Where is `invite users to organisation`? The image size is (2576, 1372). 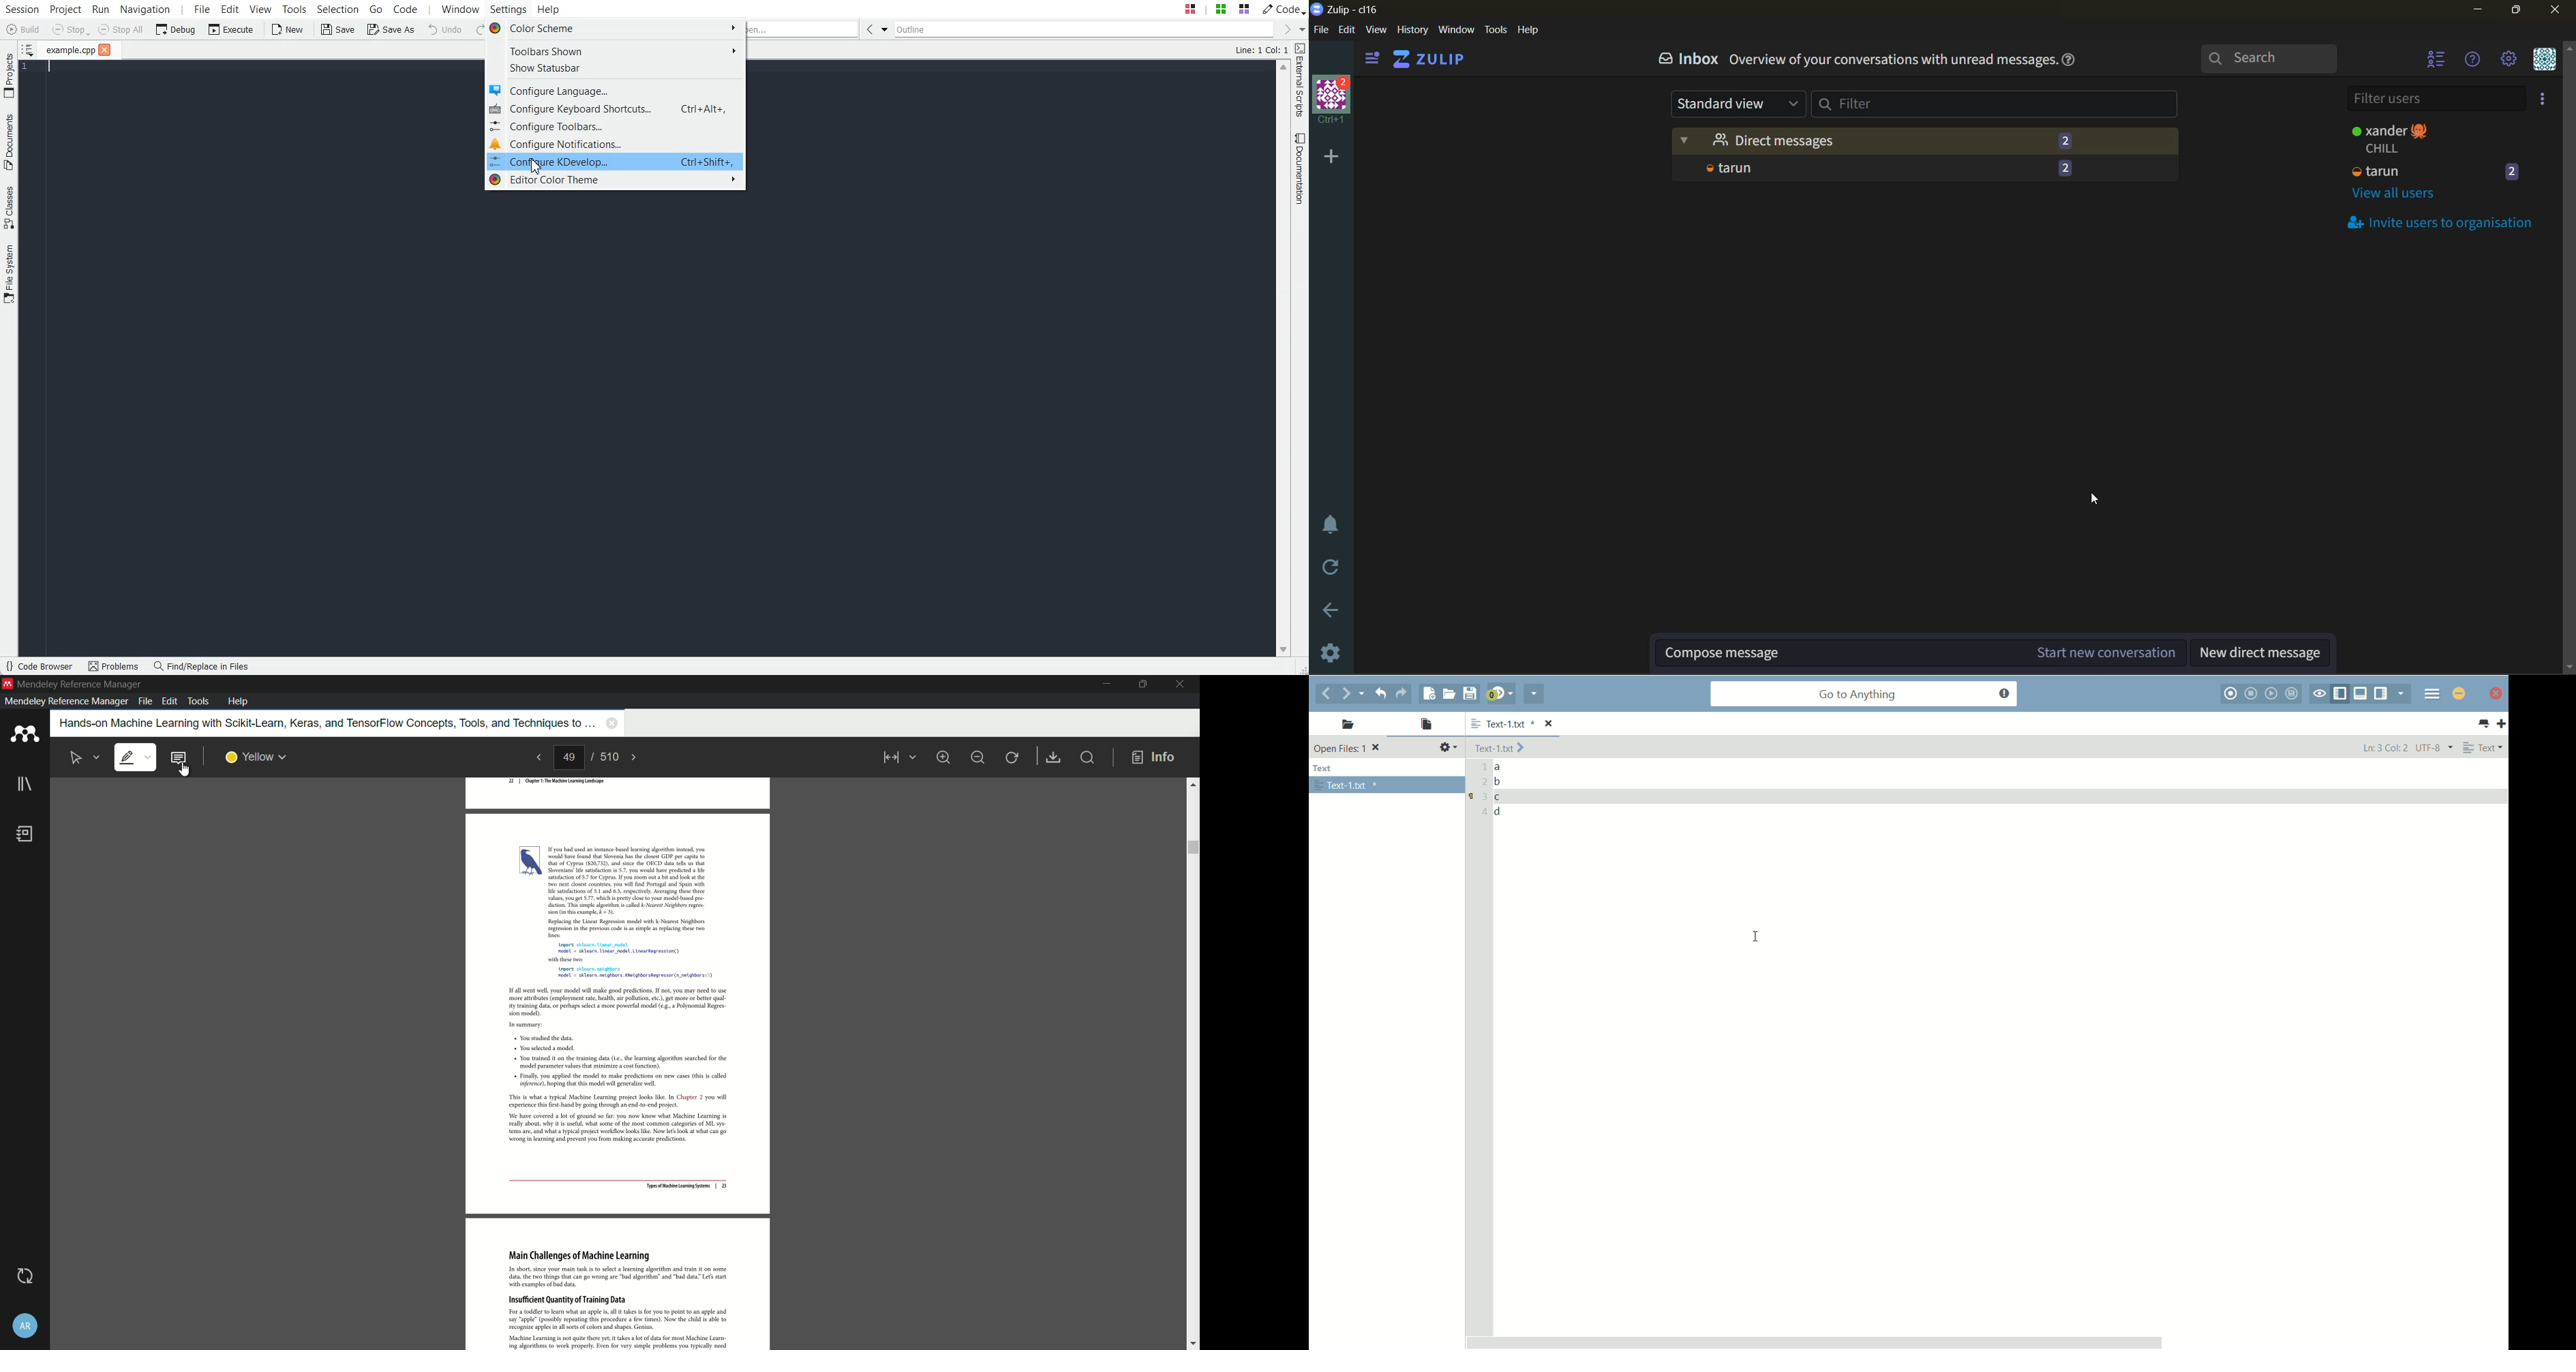
invite users to organisation is located at coordinates (2546, 100).